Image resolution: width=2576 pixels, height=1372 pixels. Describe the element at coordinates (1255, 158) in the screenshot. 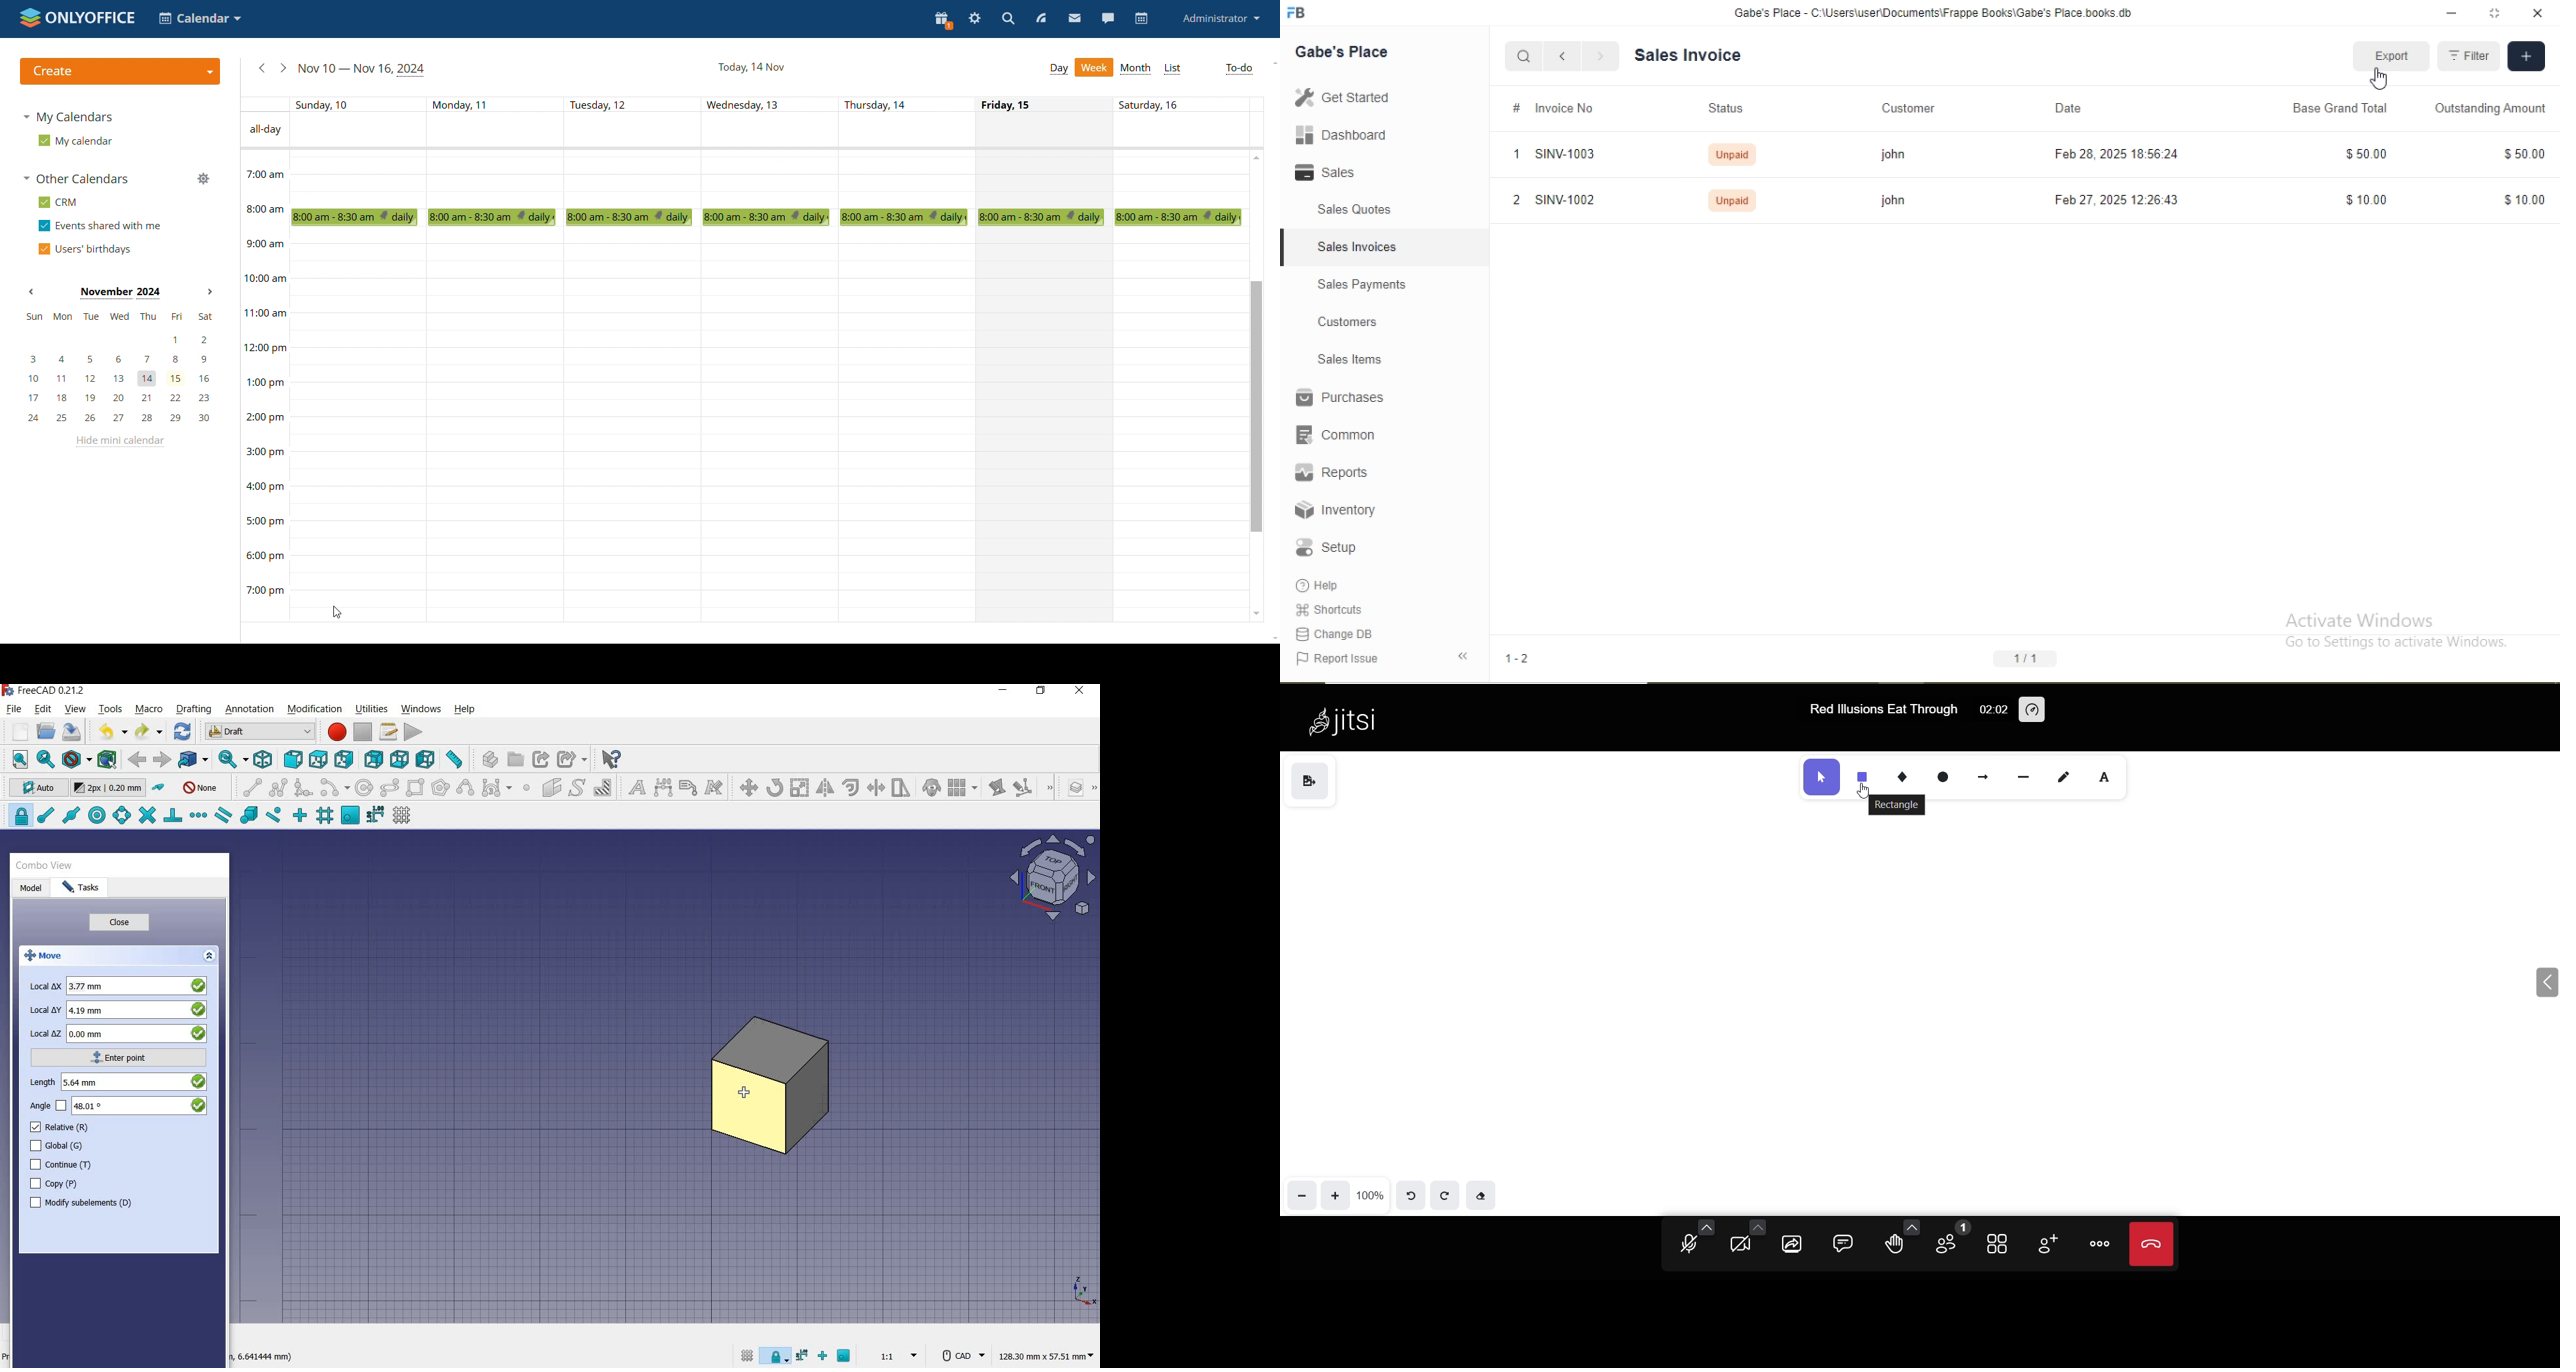

I see `scroll up` at that location.